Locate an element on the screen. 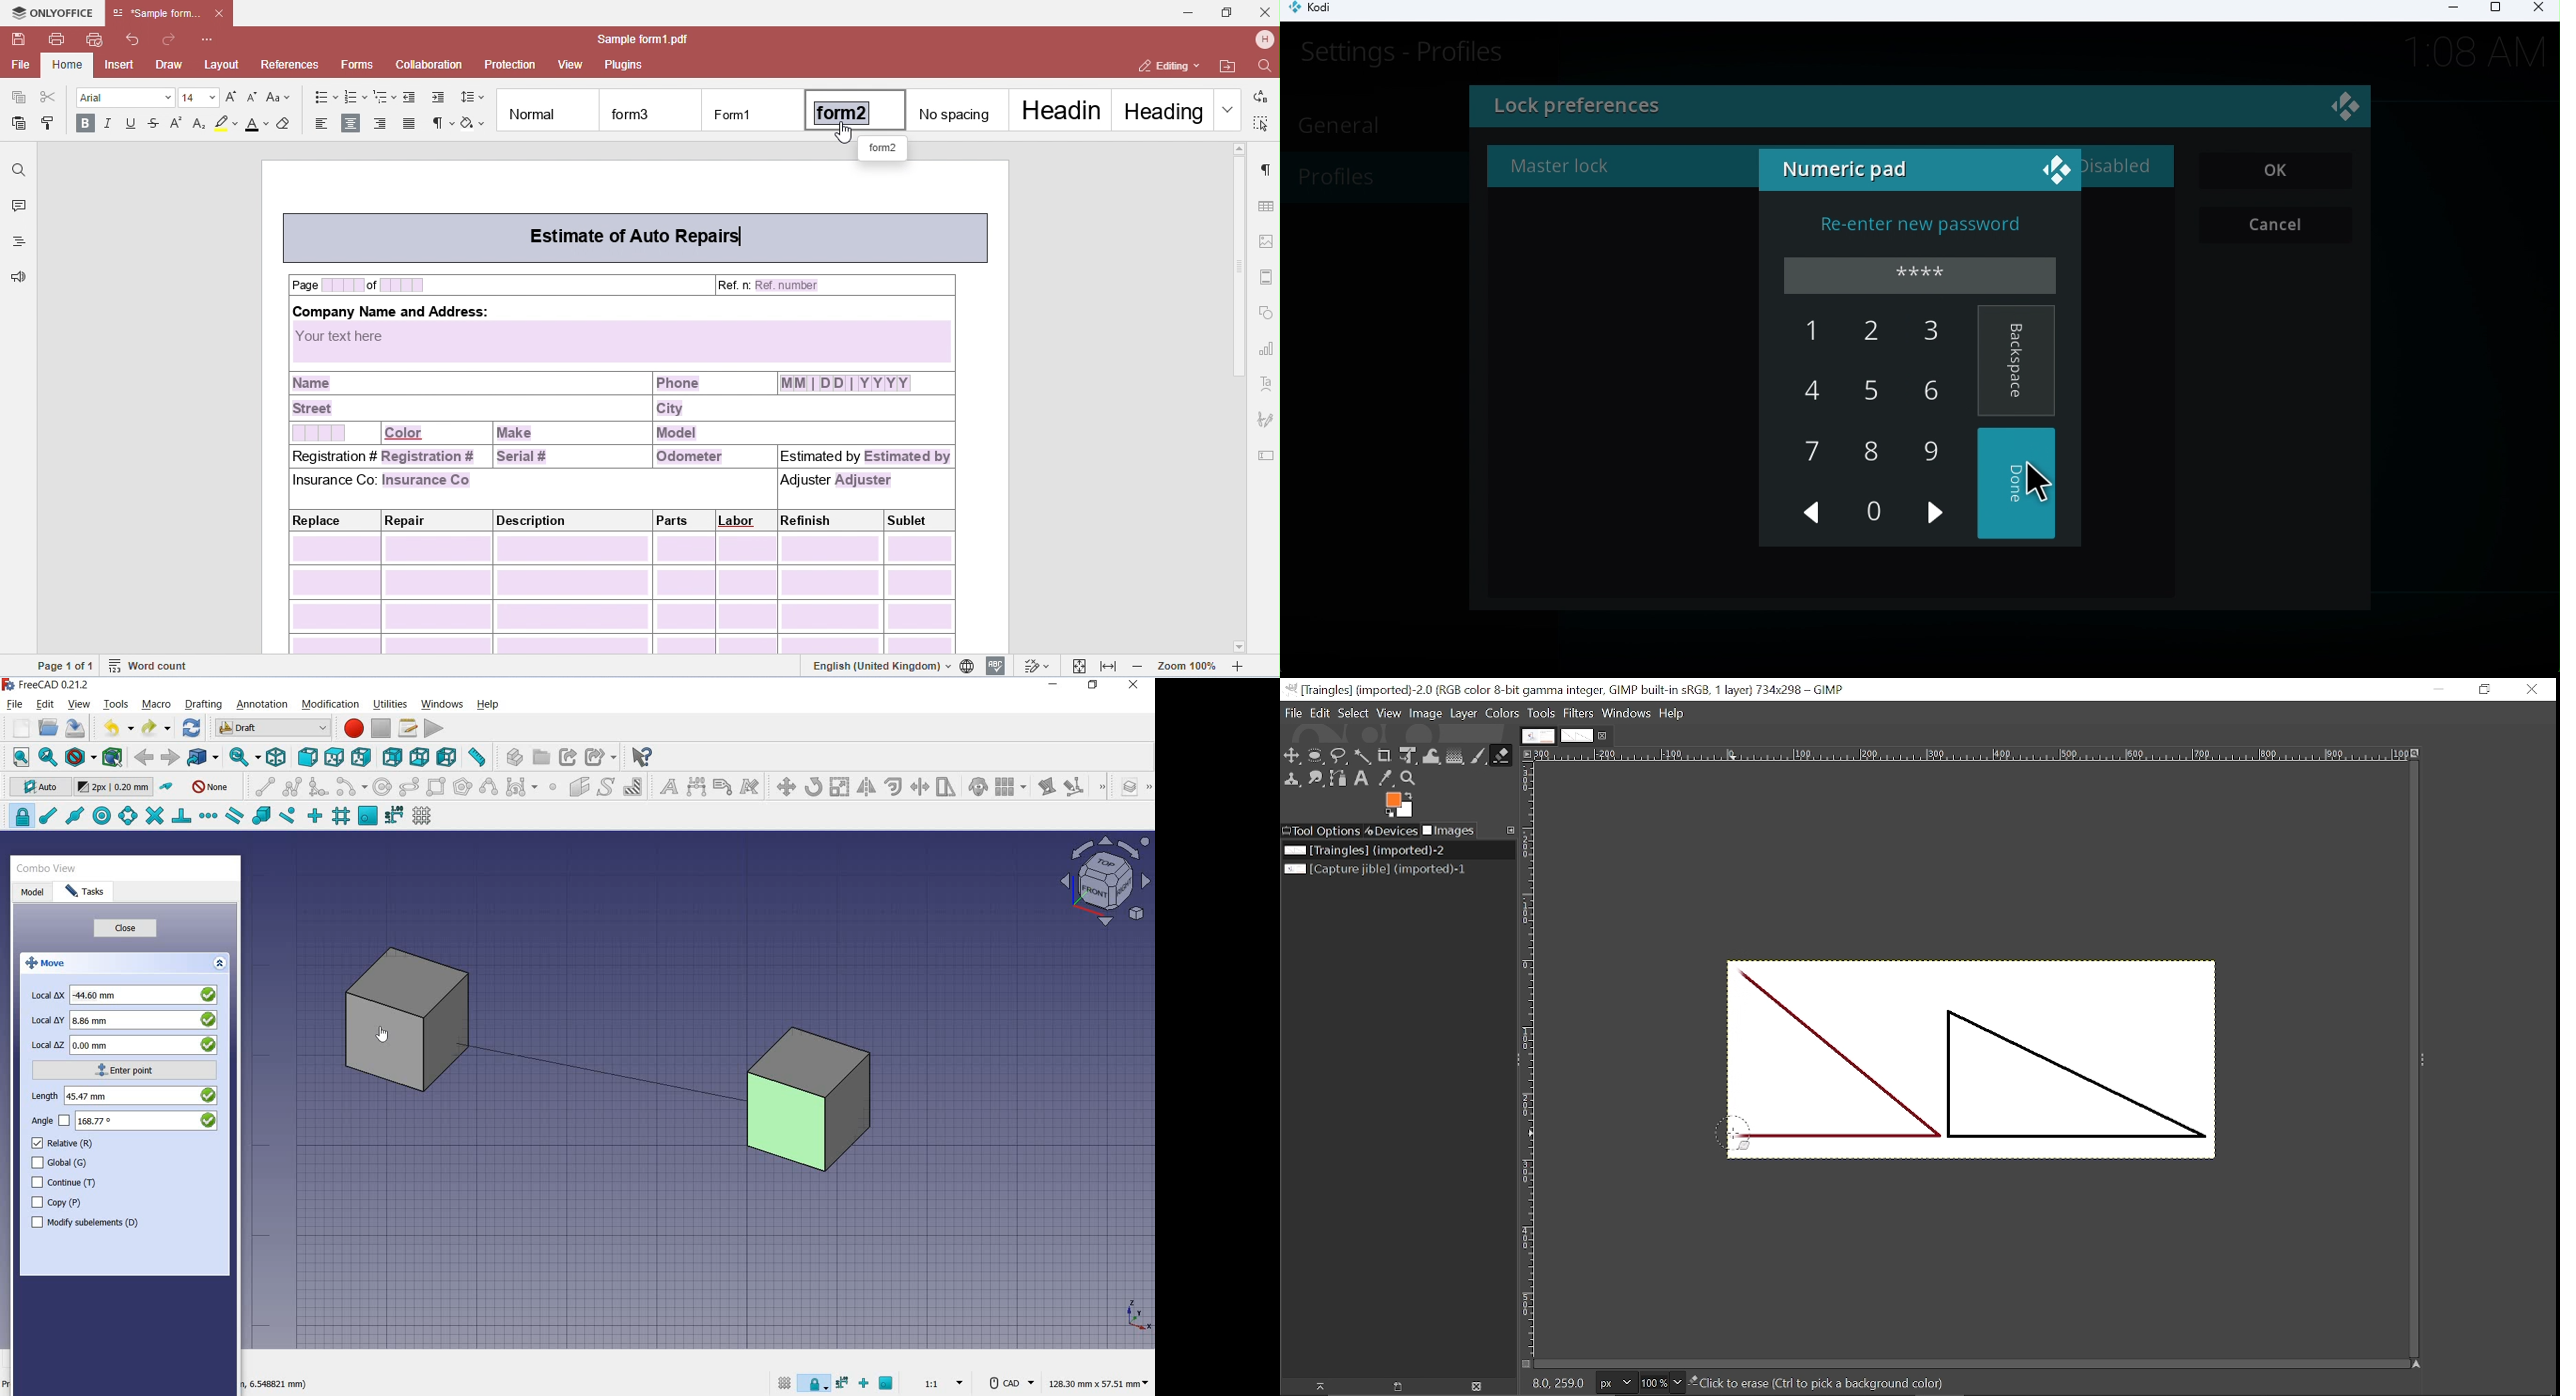 The image size is (2576, 1400). Kodi icon is located at coordinates (1319, 11).